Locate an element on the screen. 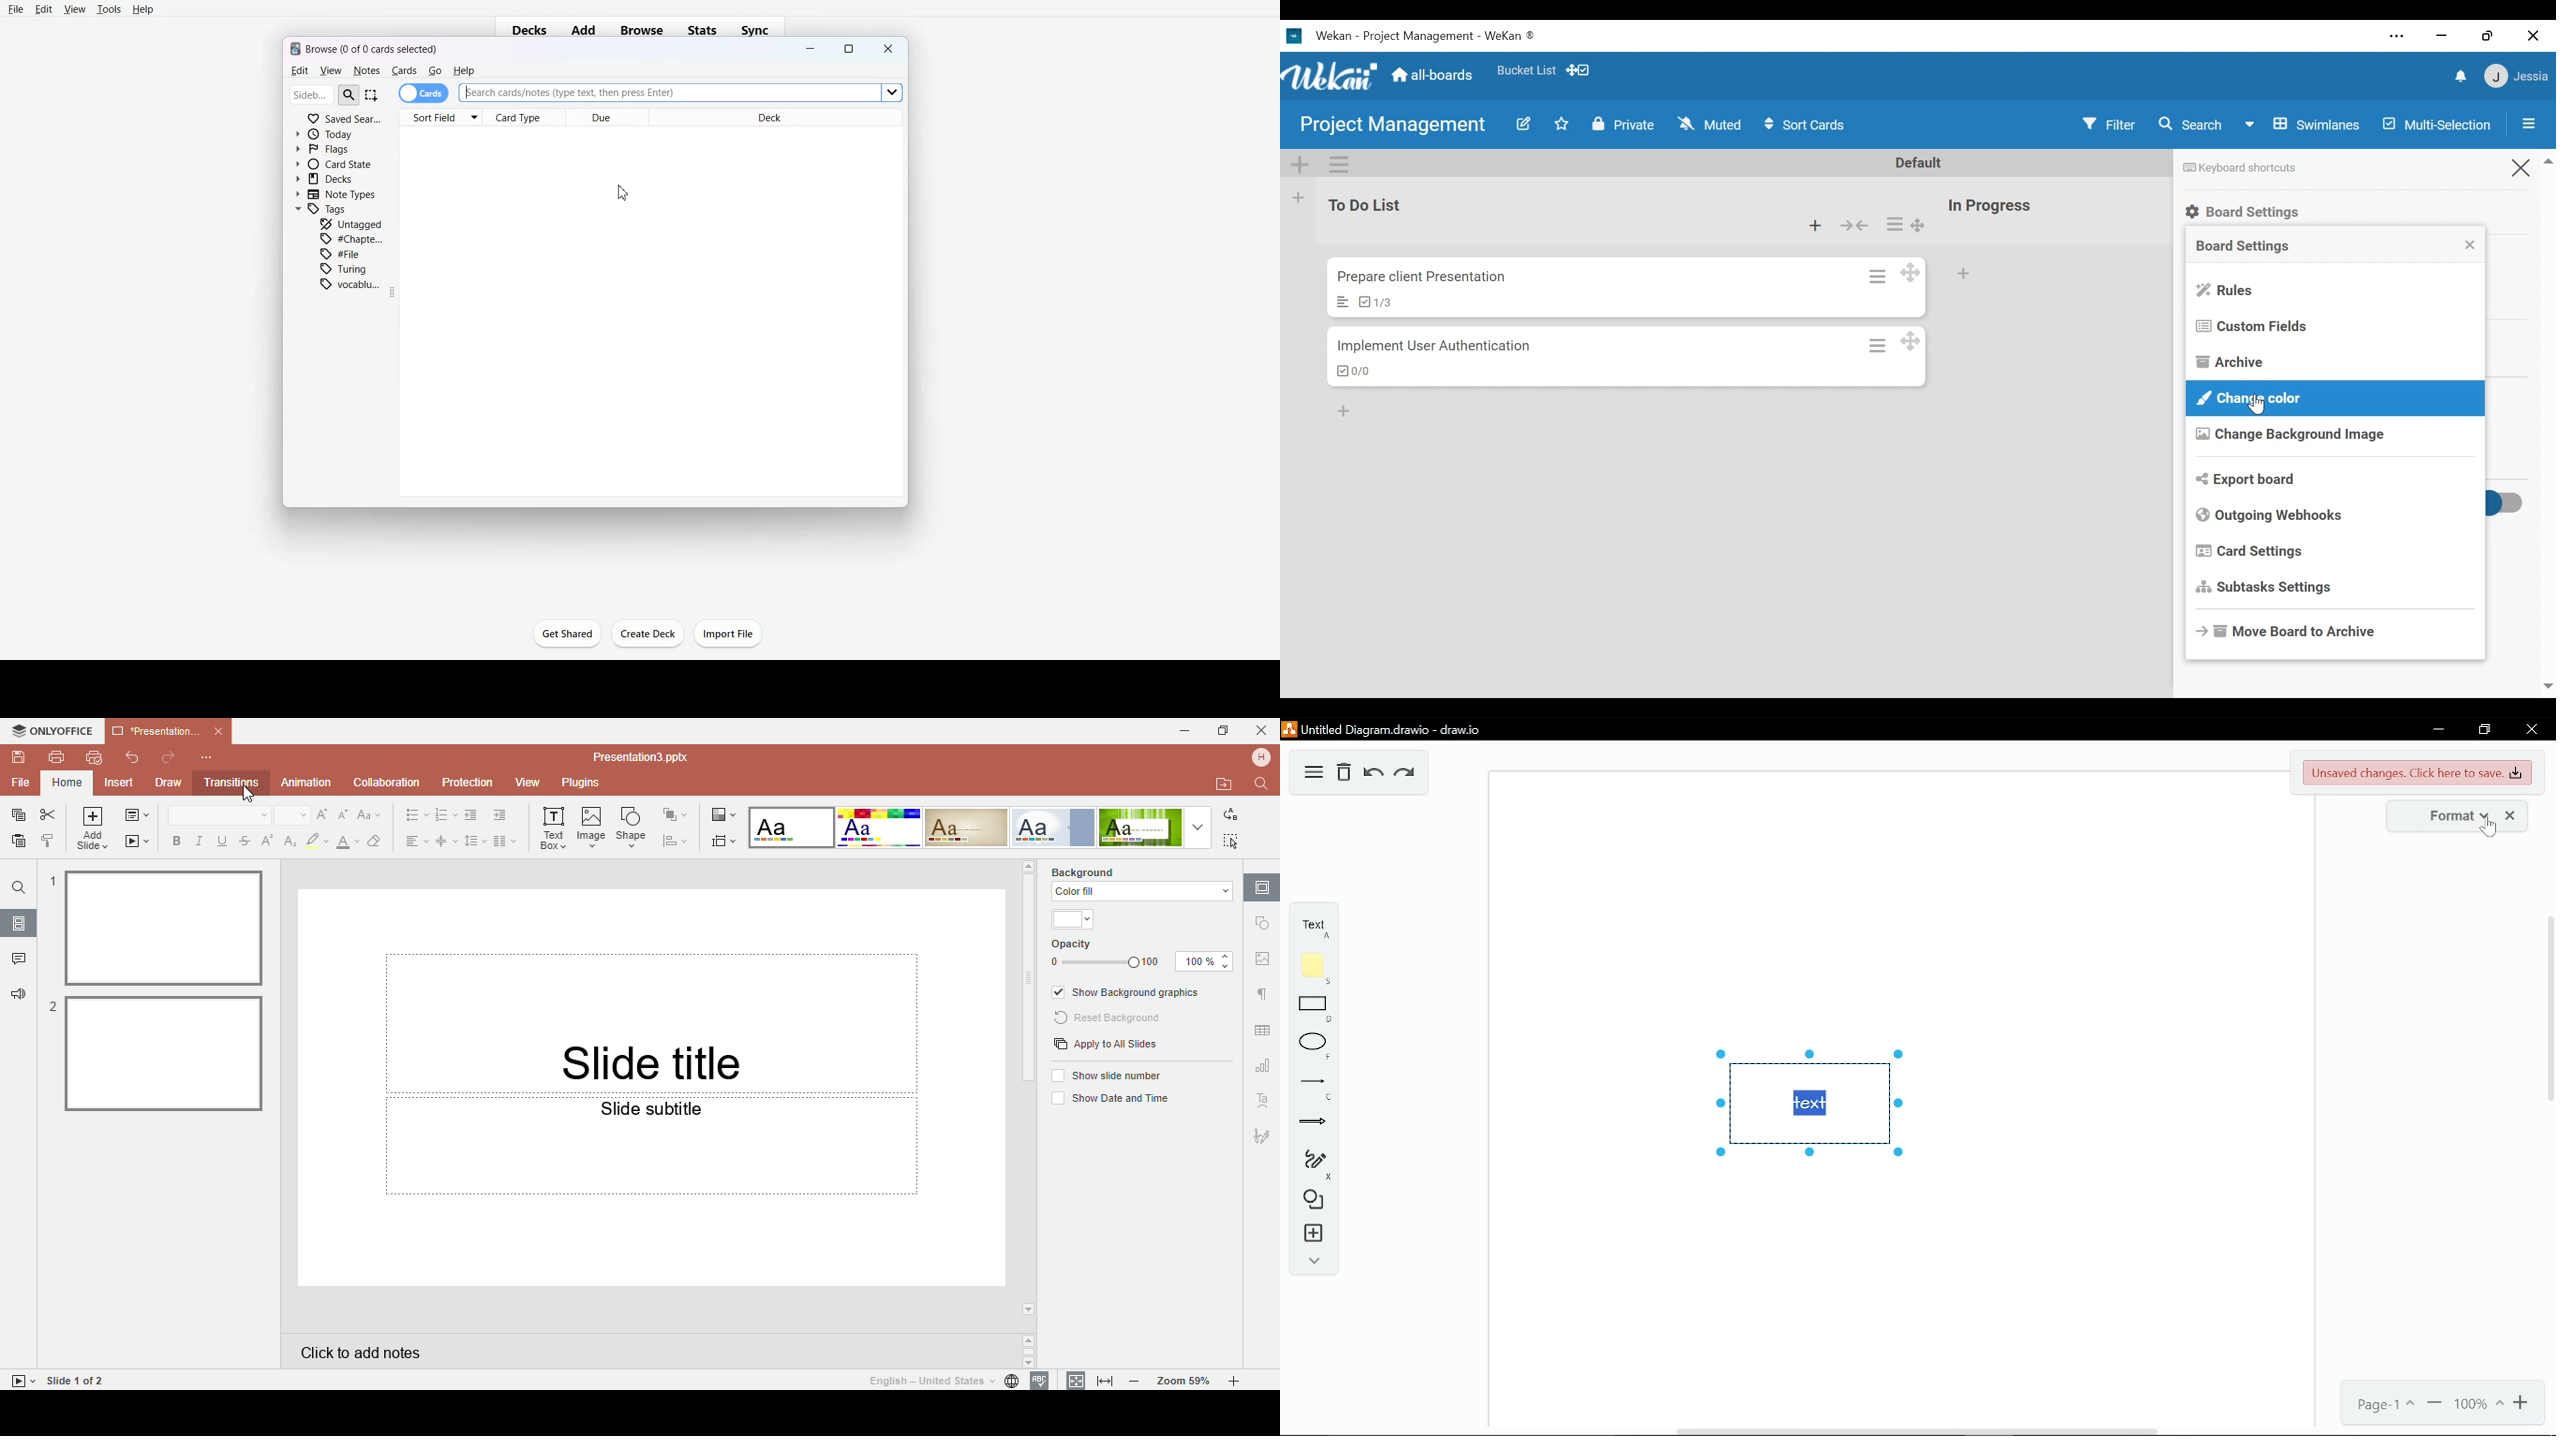 The image size is (2576, 1456). Copy is located at coordinates (15, 815).